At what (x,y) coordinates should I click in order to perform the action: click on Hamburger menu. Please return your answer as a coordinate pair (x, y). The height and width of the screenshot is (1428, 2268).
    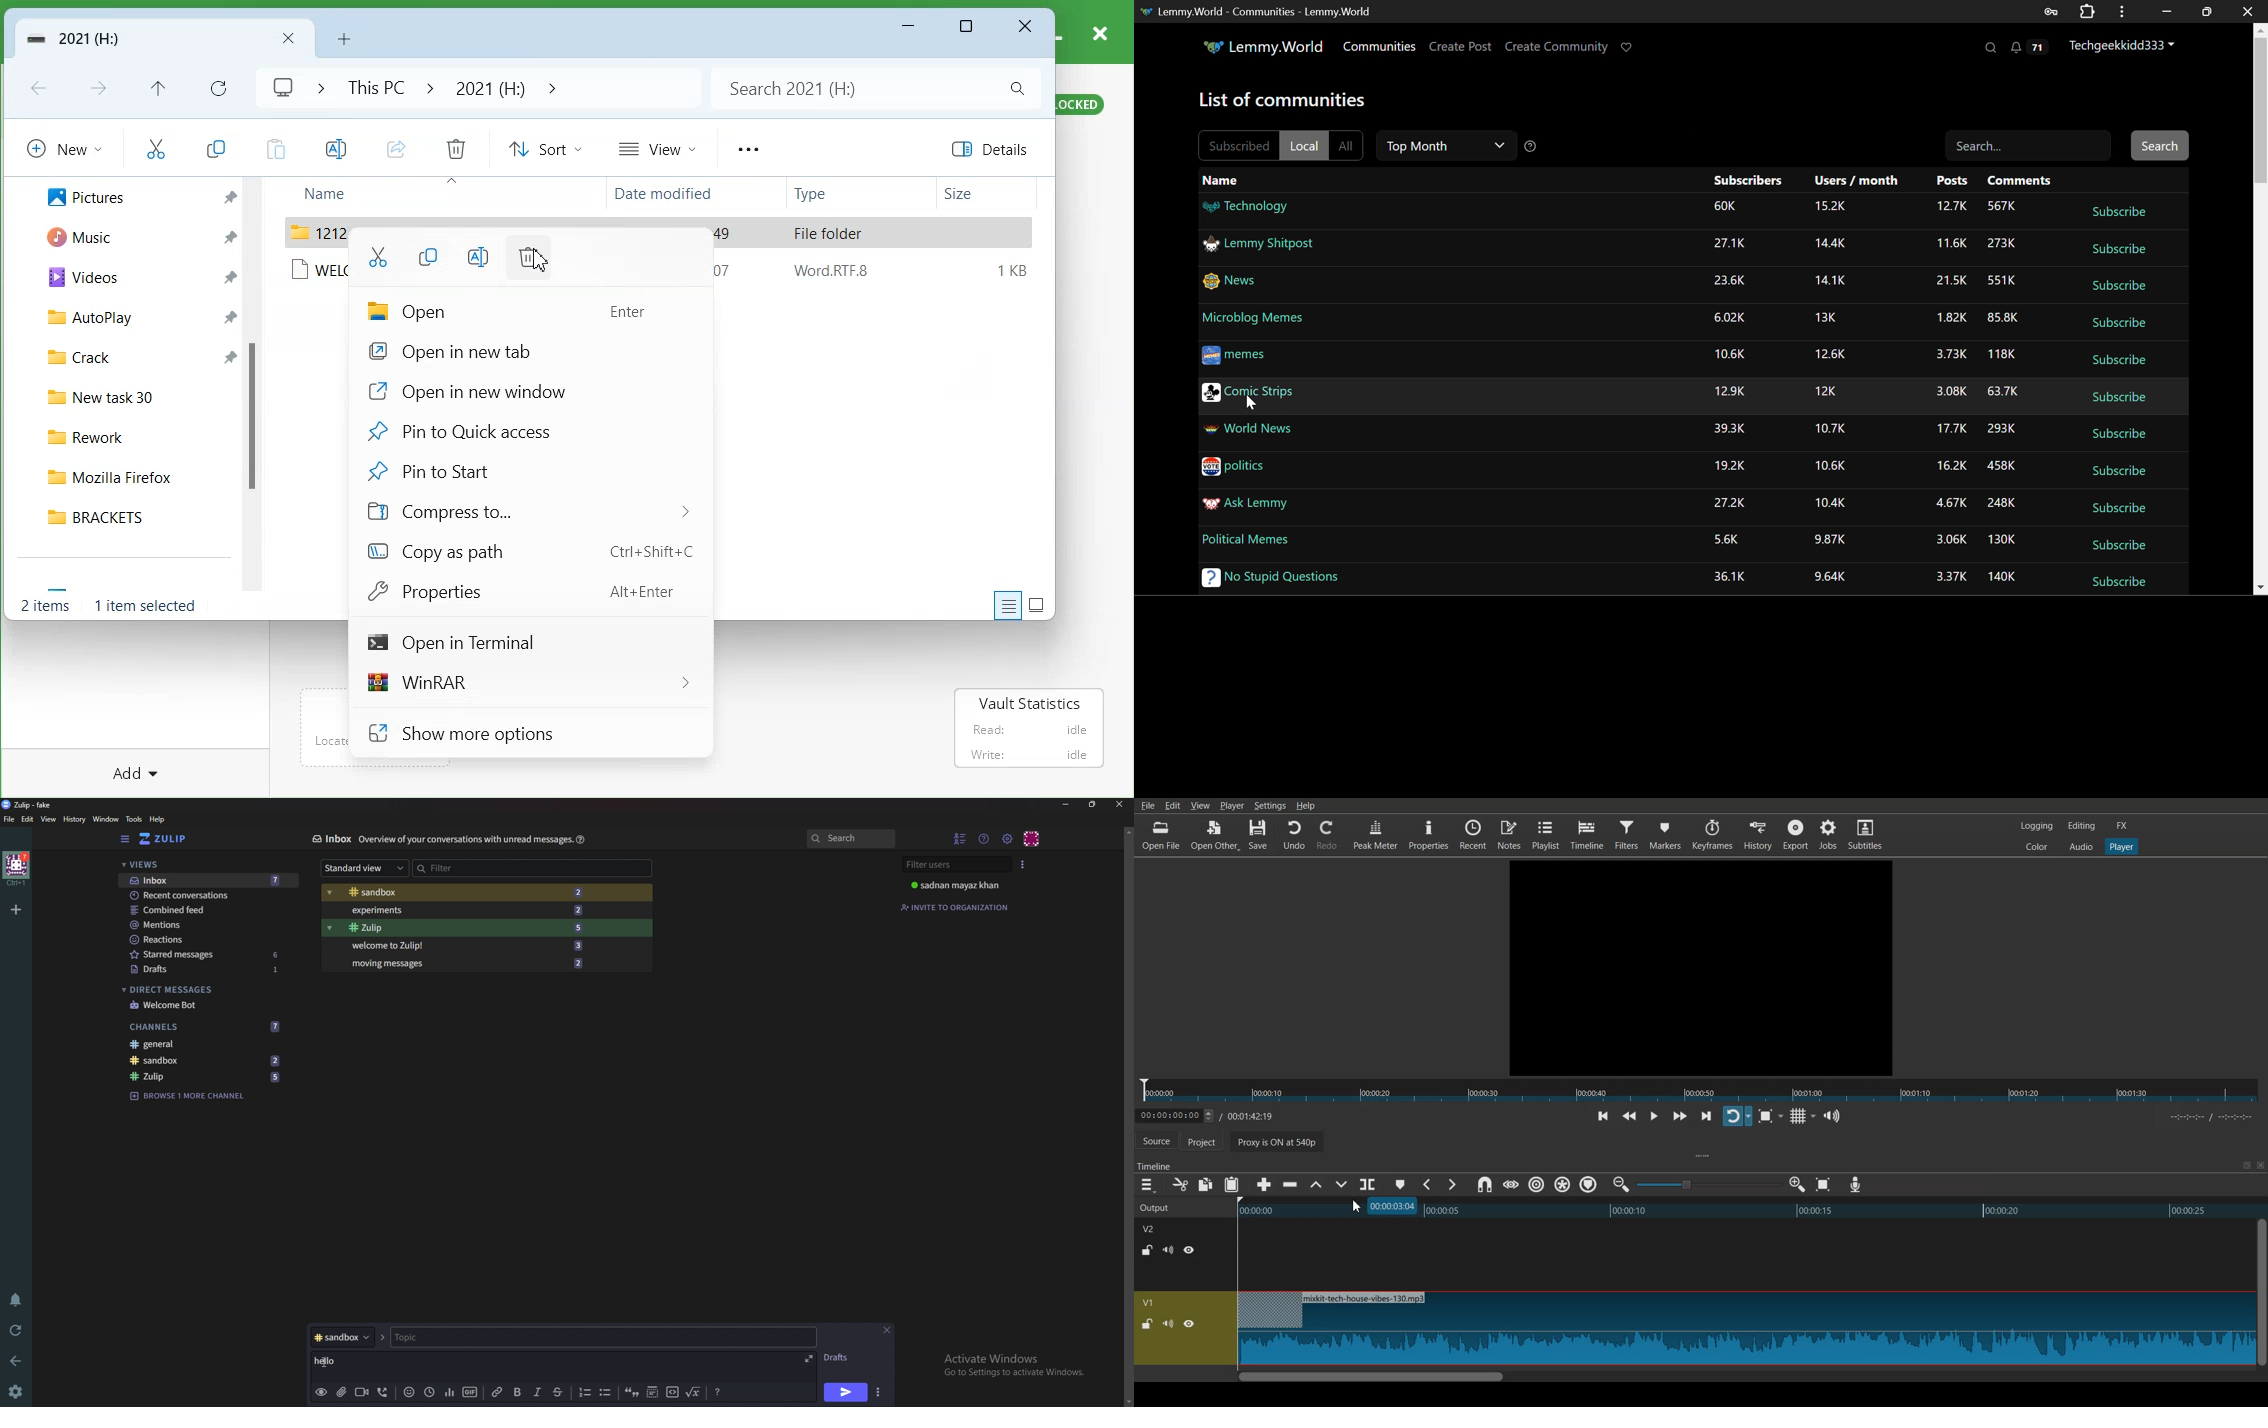
    Looking at the image, I should click on (1147, 1185).